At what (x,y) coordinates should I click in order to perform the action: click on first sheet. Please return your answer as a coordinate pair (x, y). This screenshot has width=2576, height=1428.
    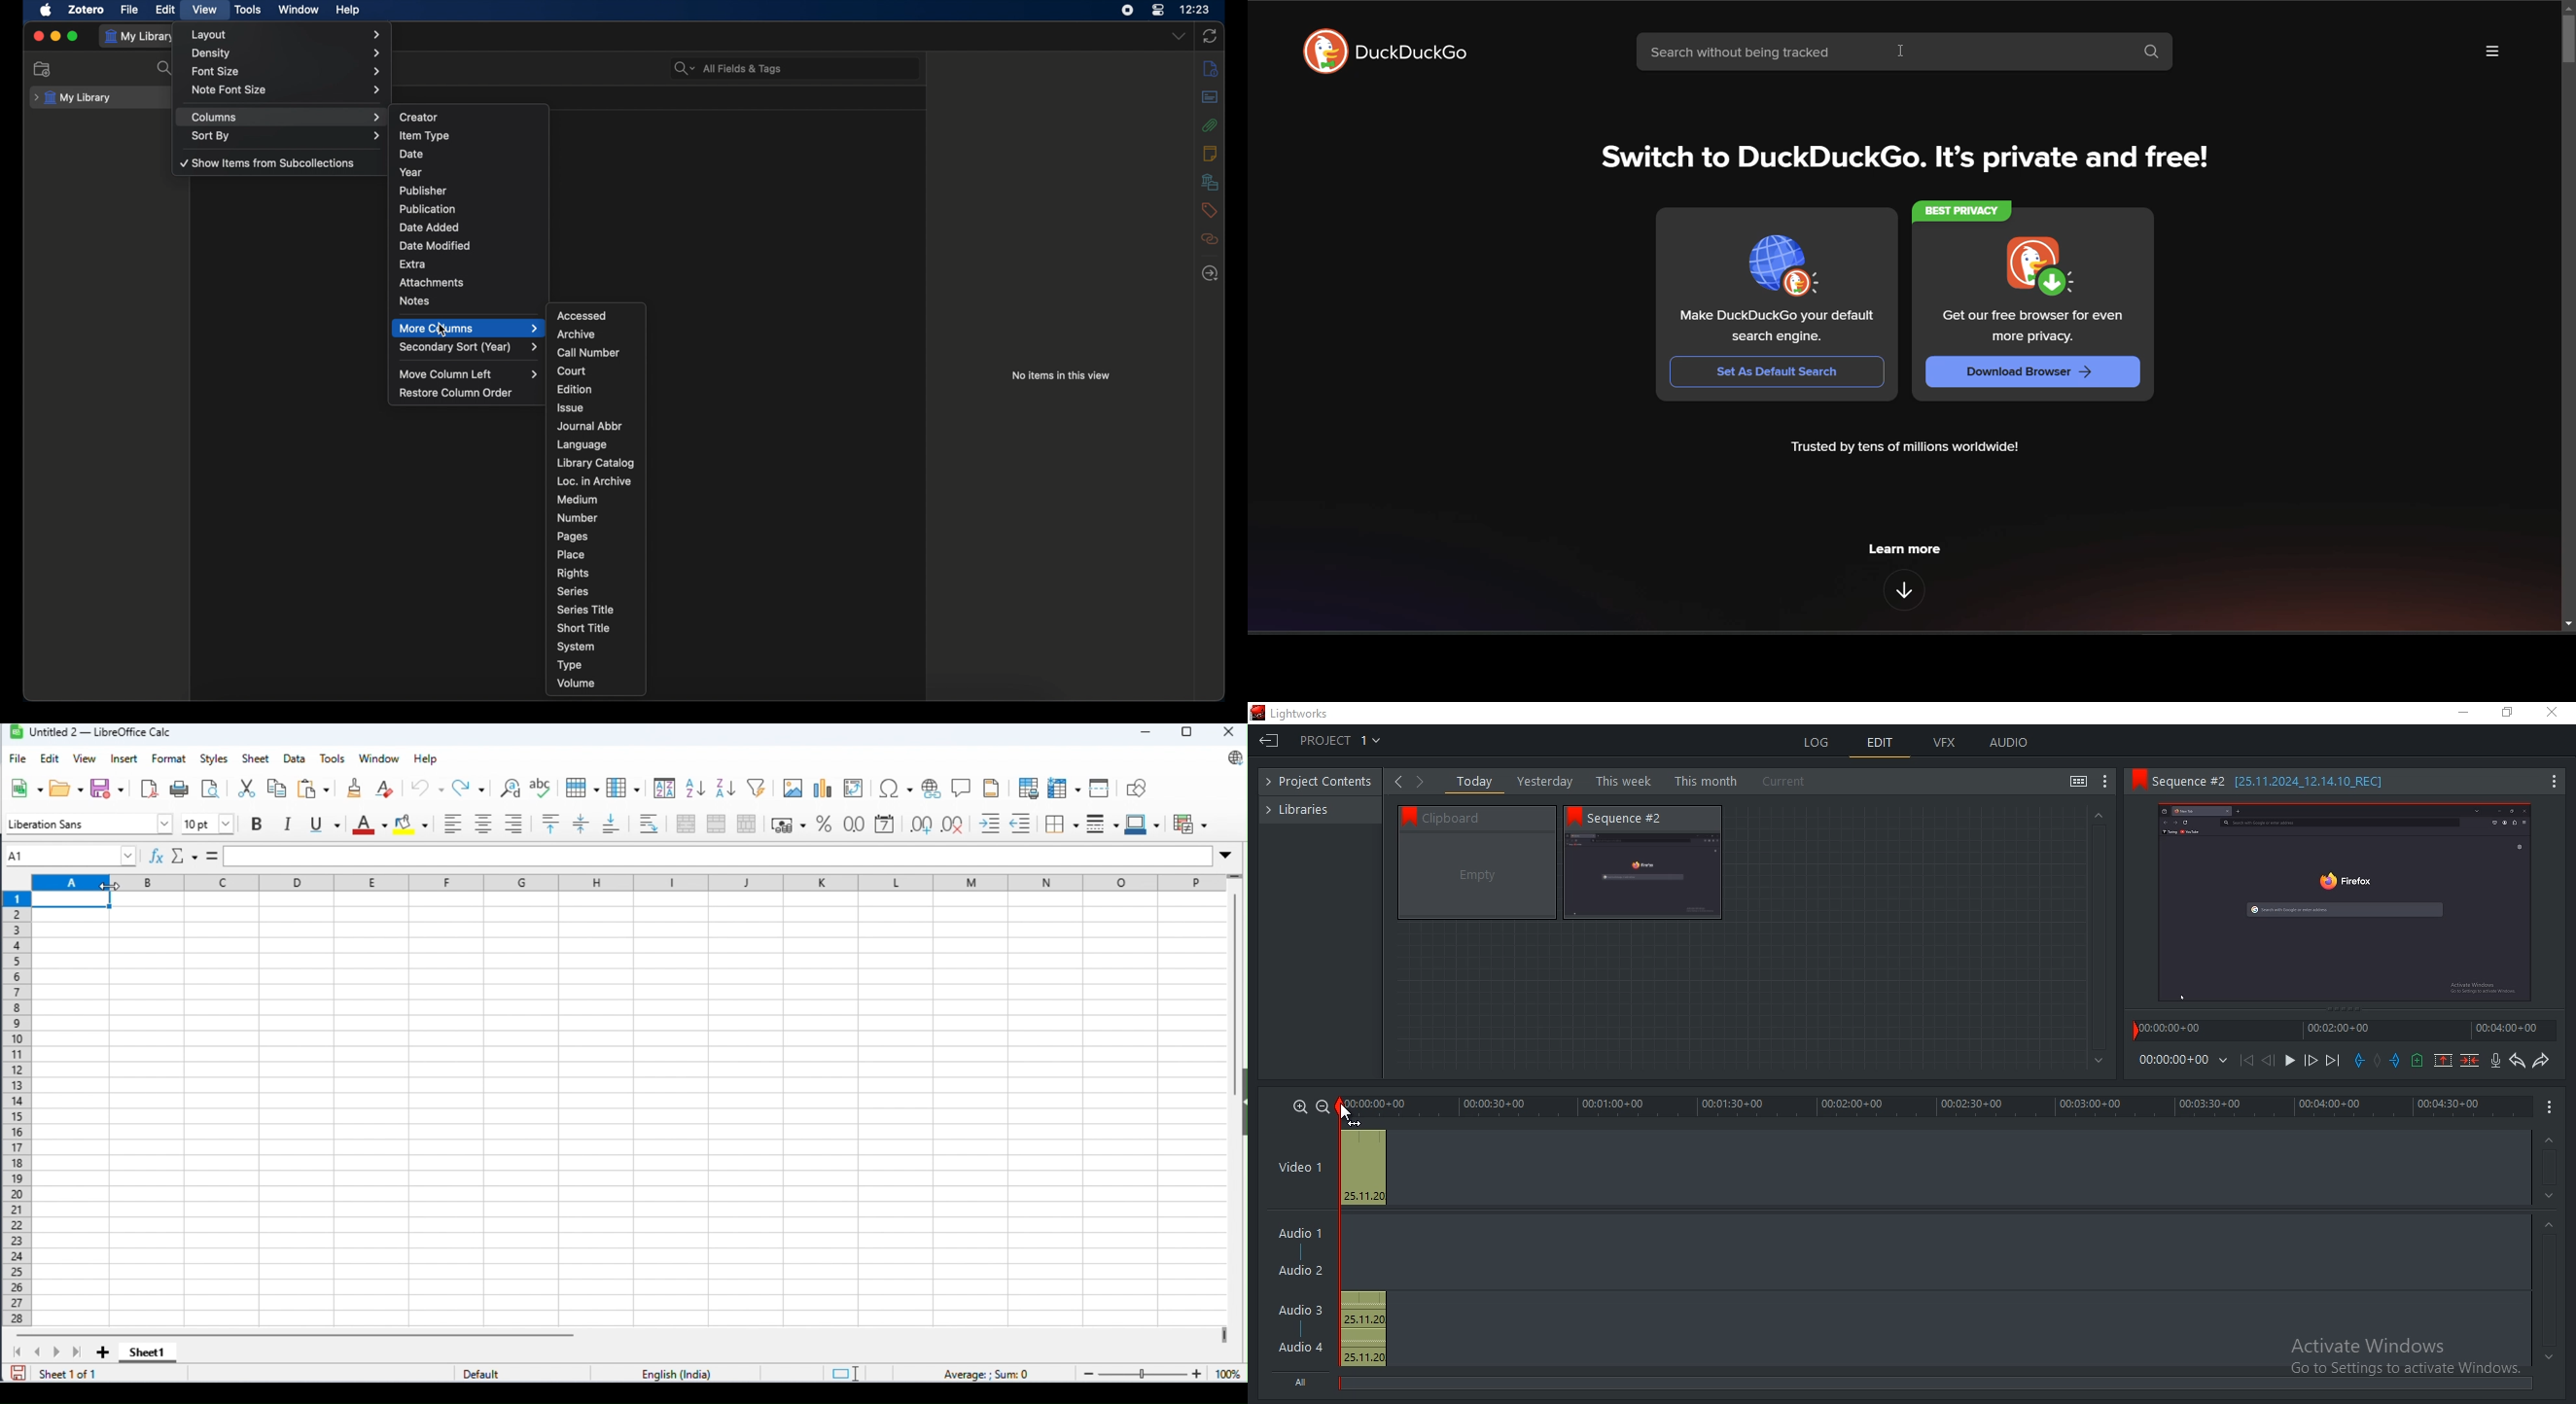
    Looking at the image, I should click on (19, 1351).